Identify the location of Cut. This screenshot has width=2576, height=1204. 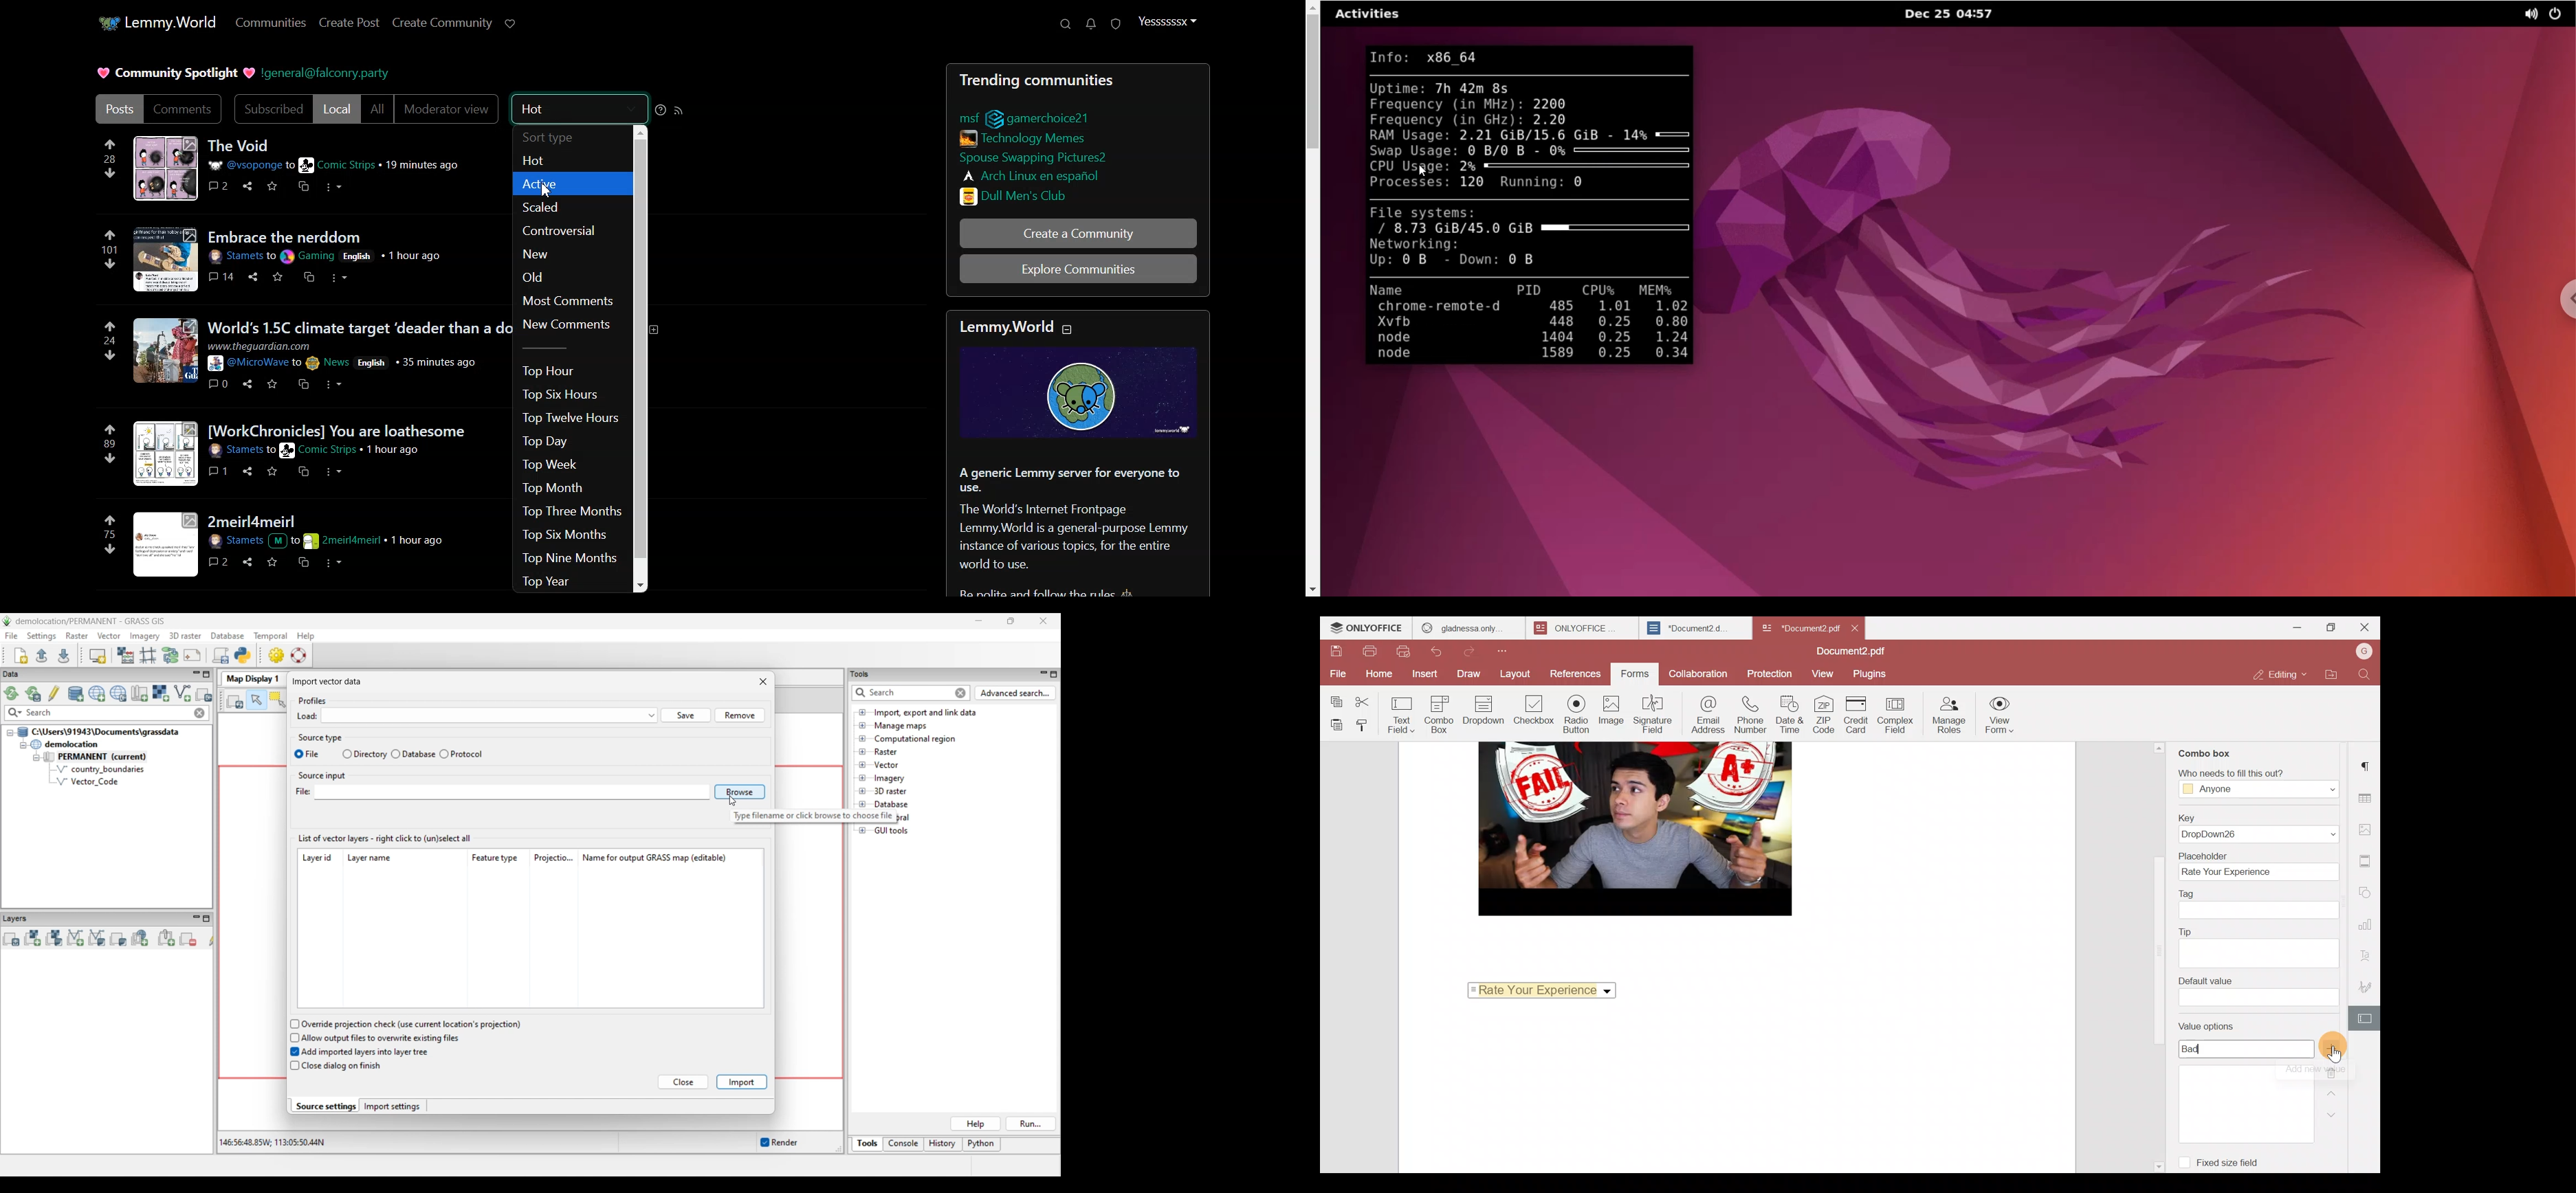
(1371, 700).